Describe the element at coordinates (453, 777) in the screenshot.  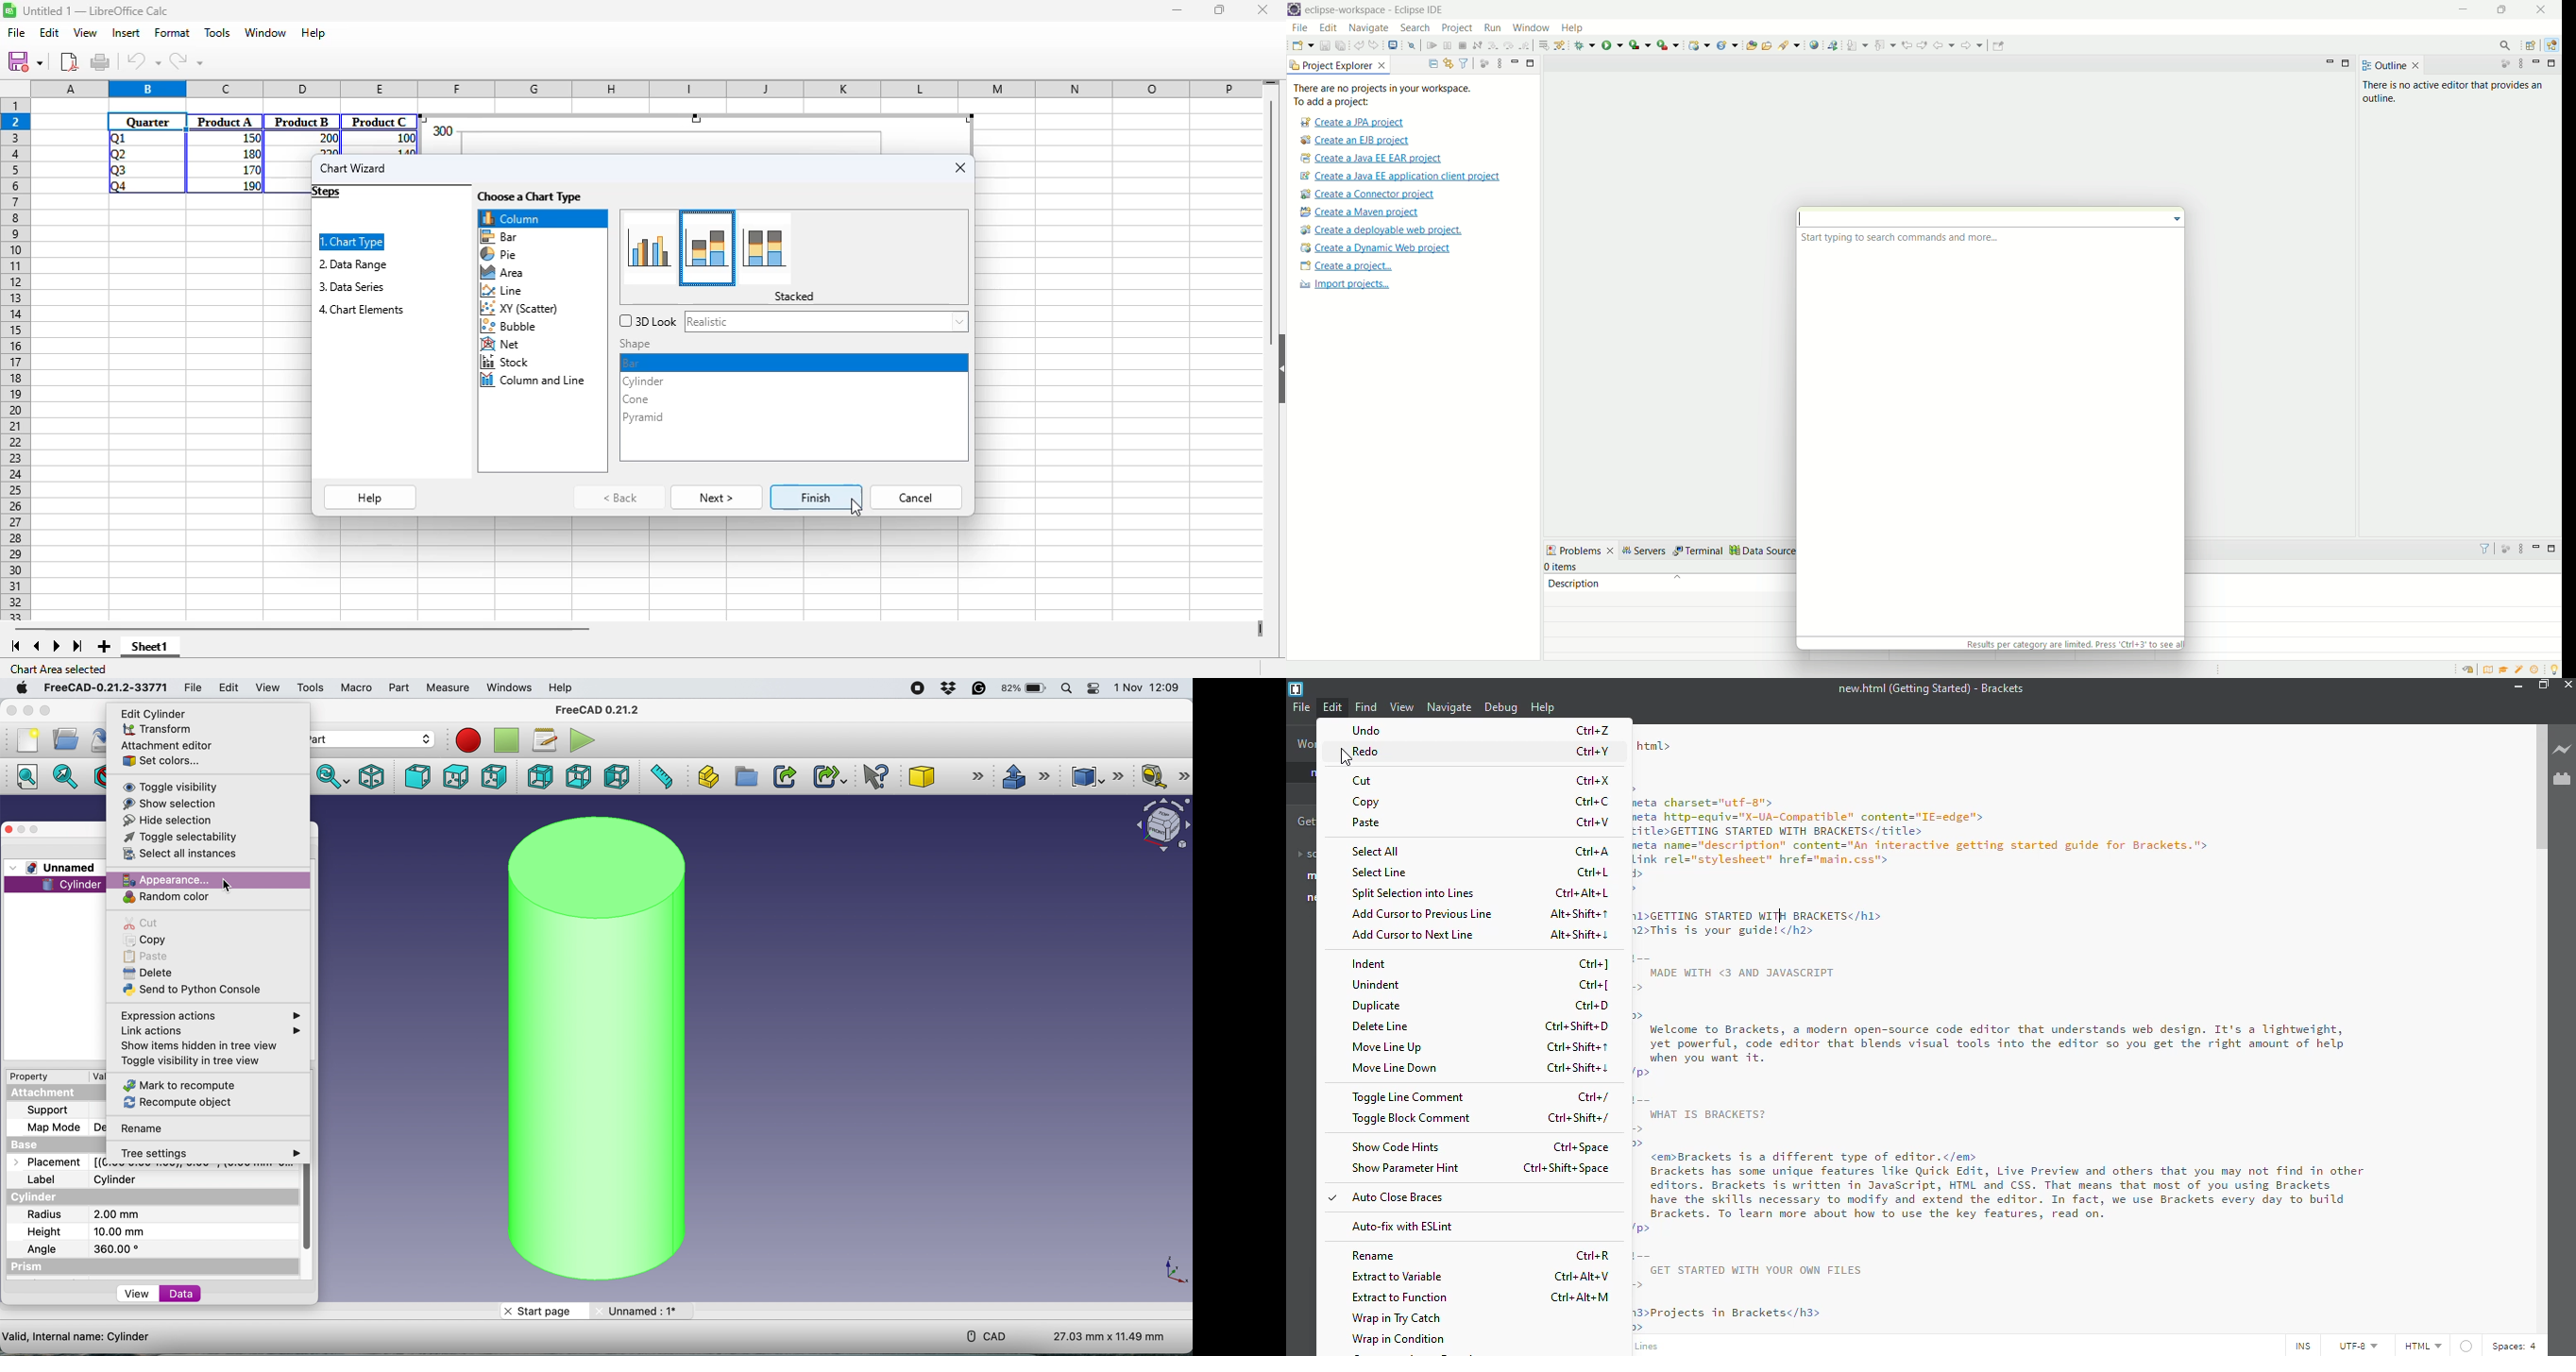
I see `top` at that location.